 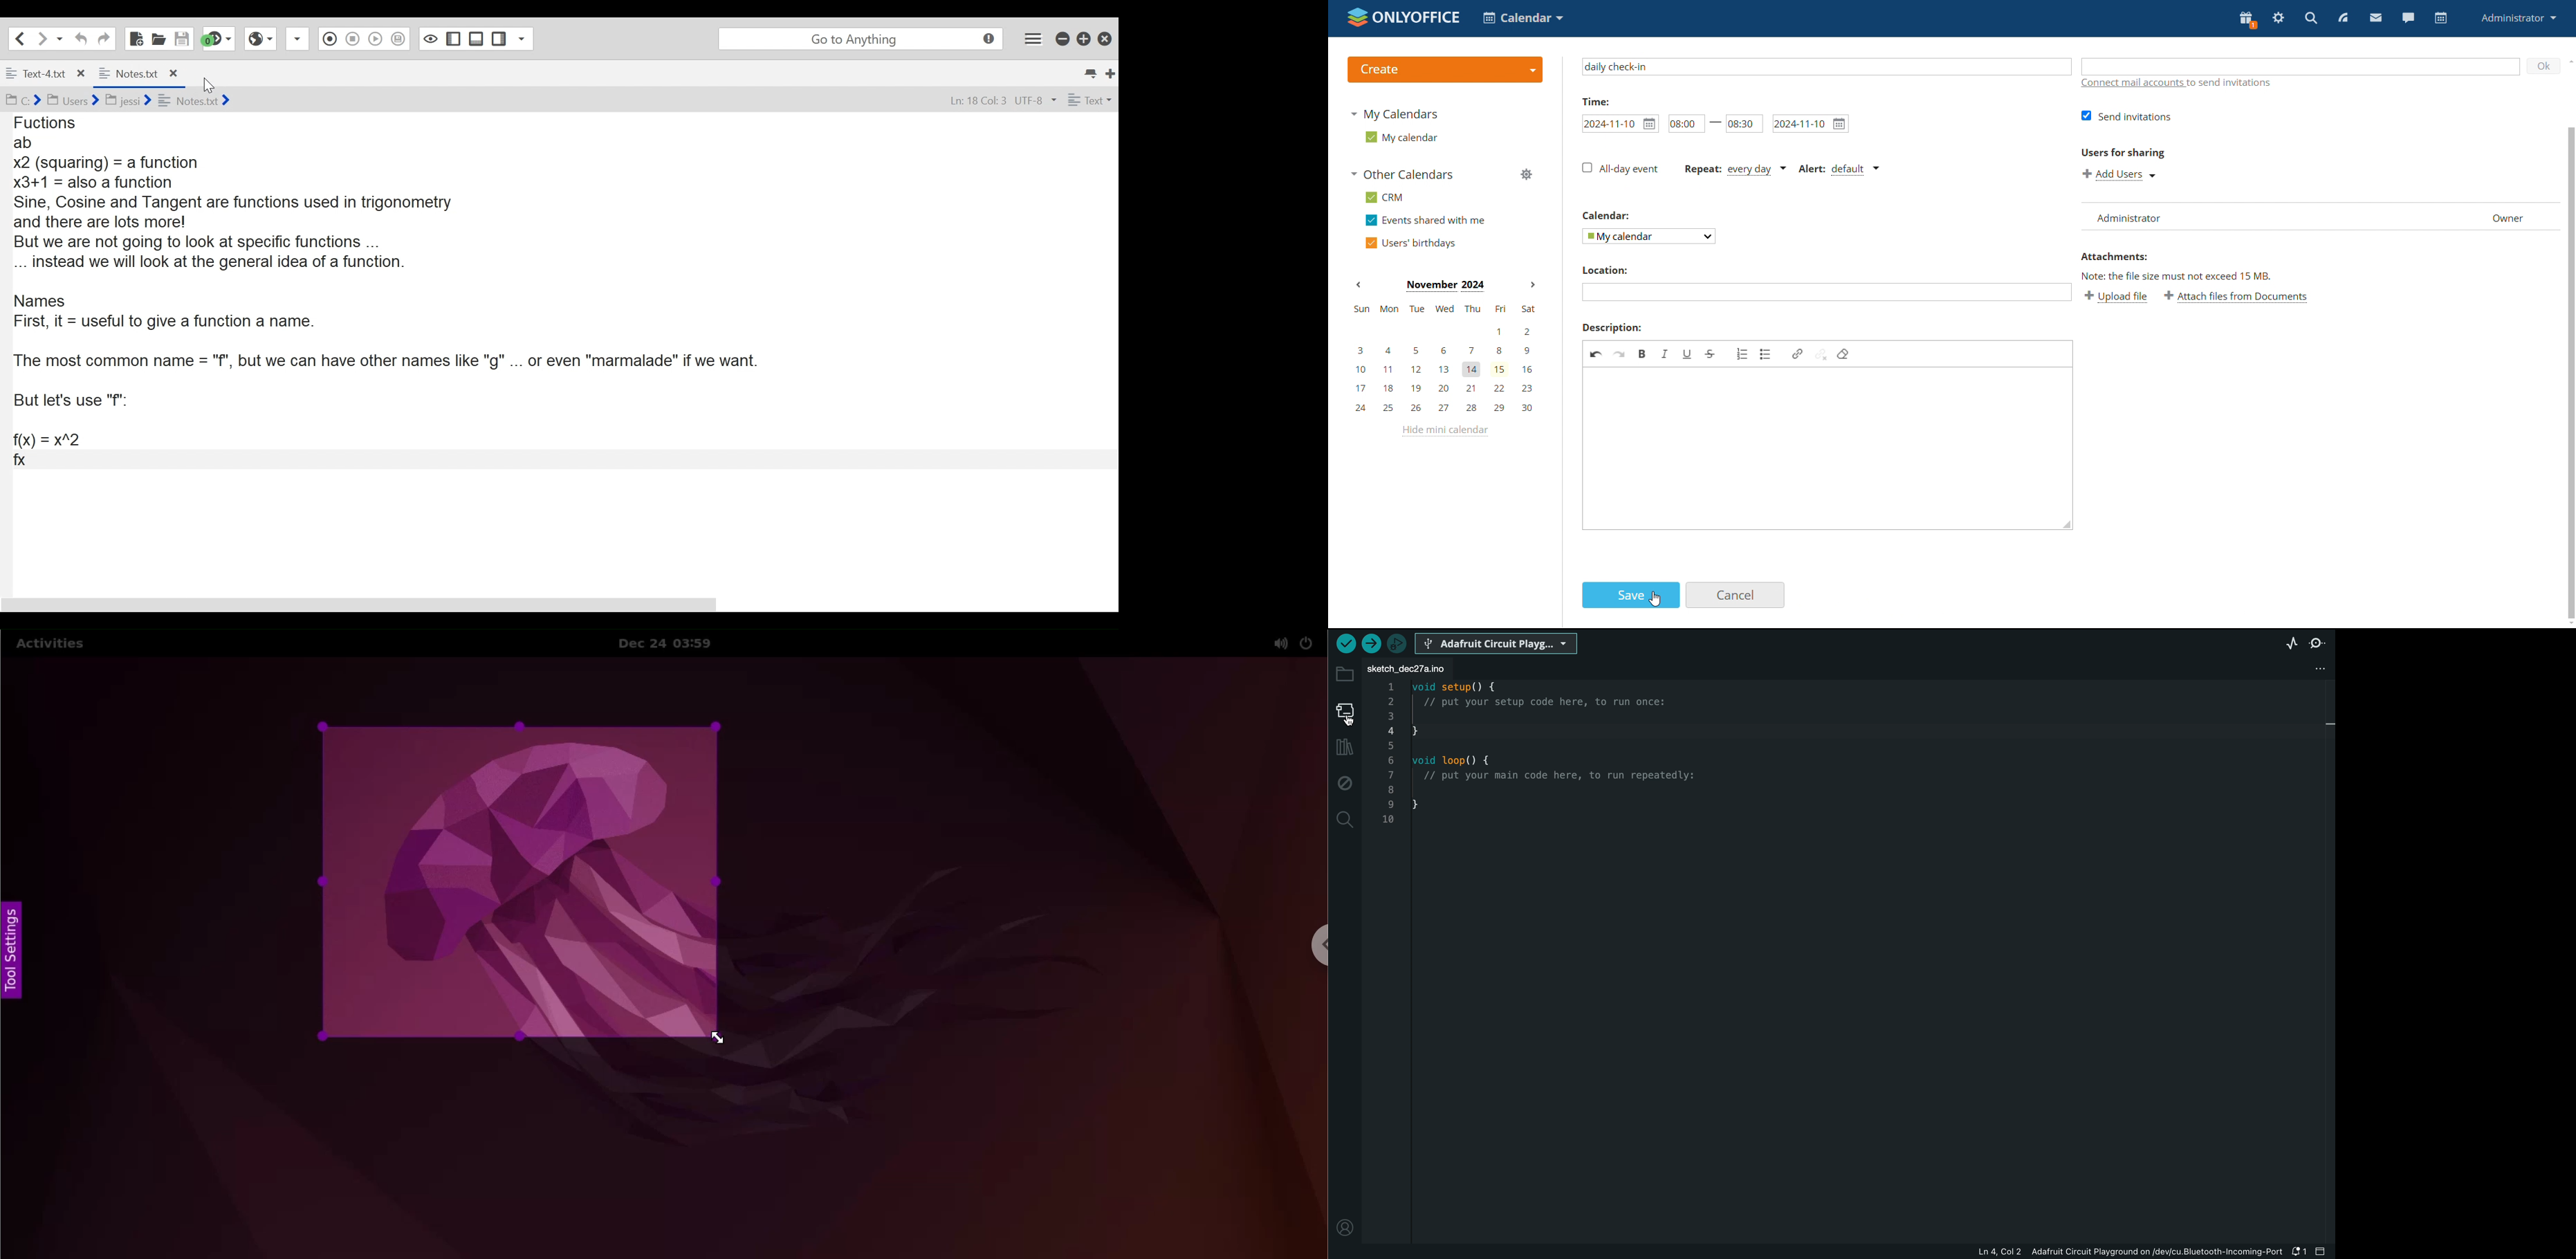 I want to click on Close, so click(x=1104, y=38).